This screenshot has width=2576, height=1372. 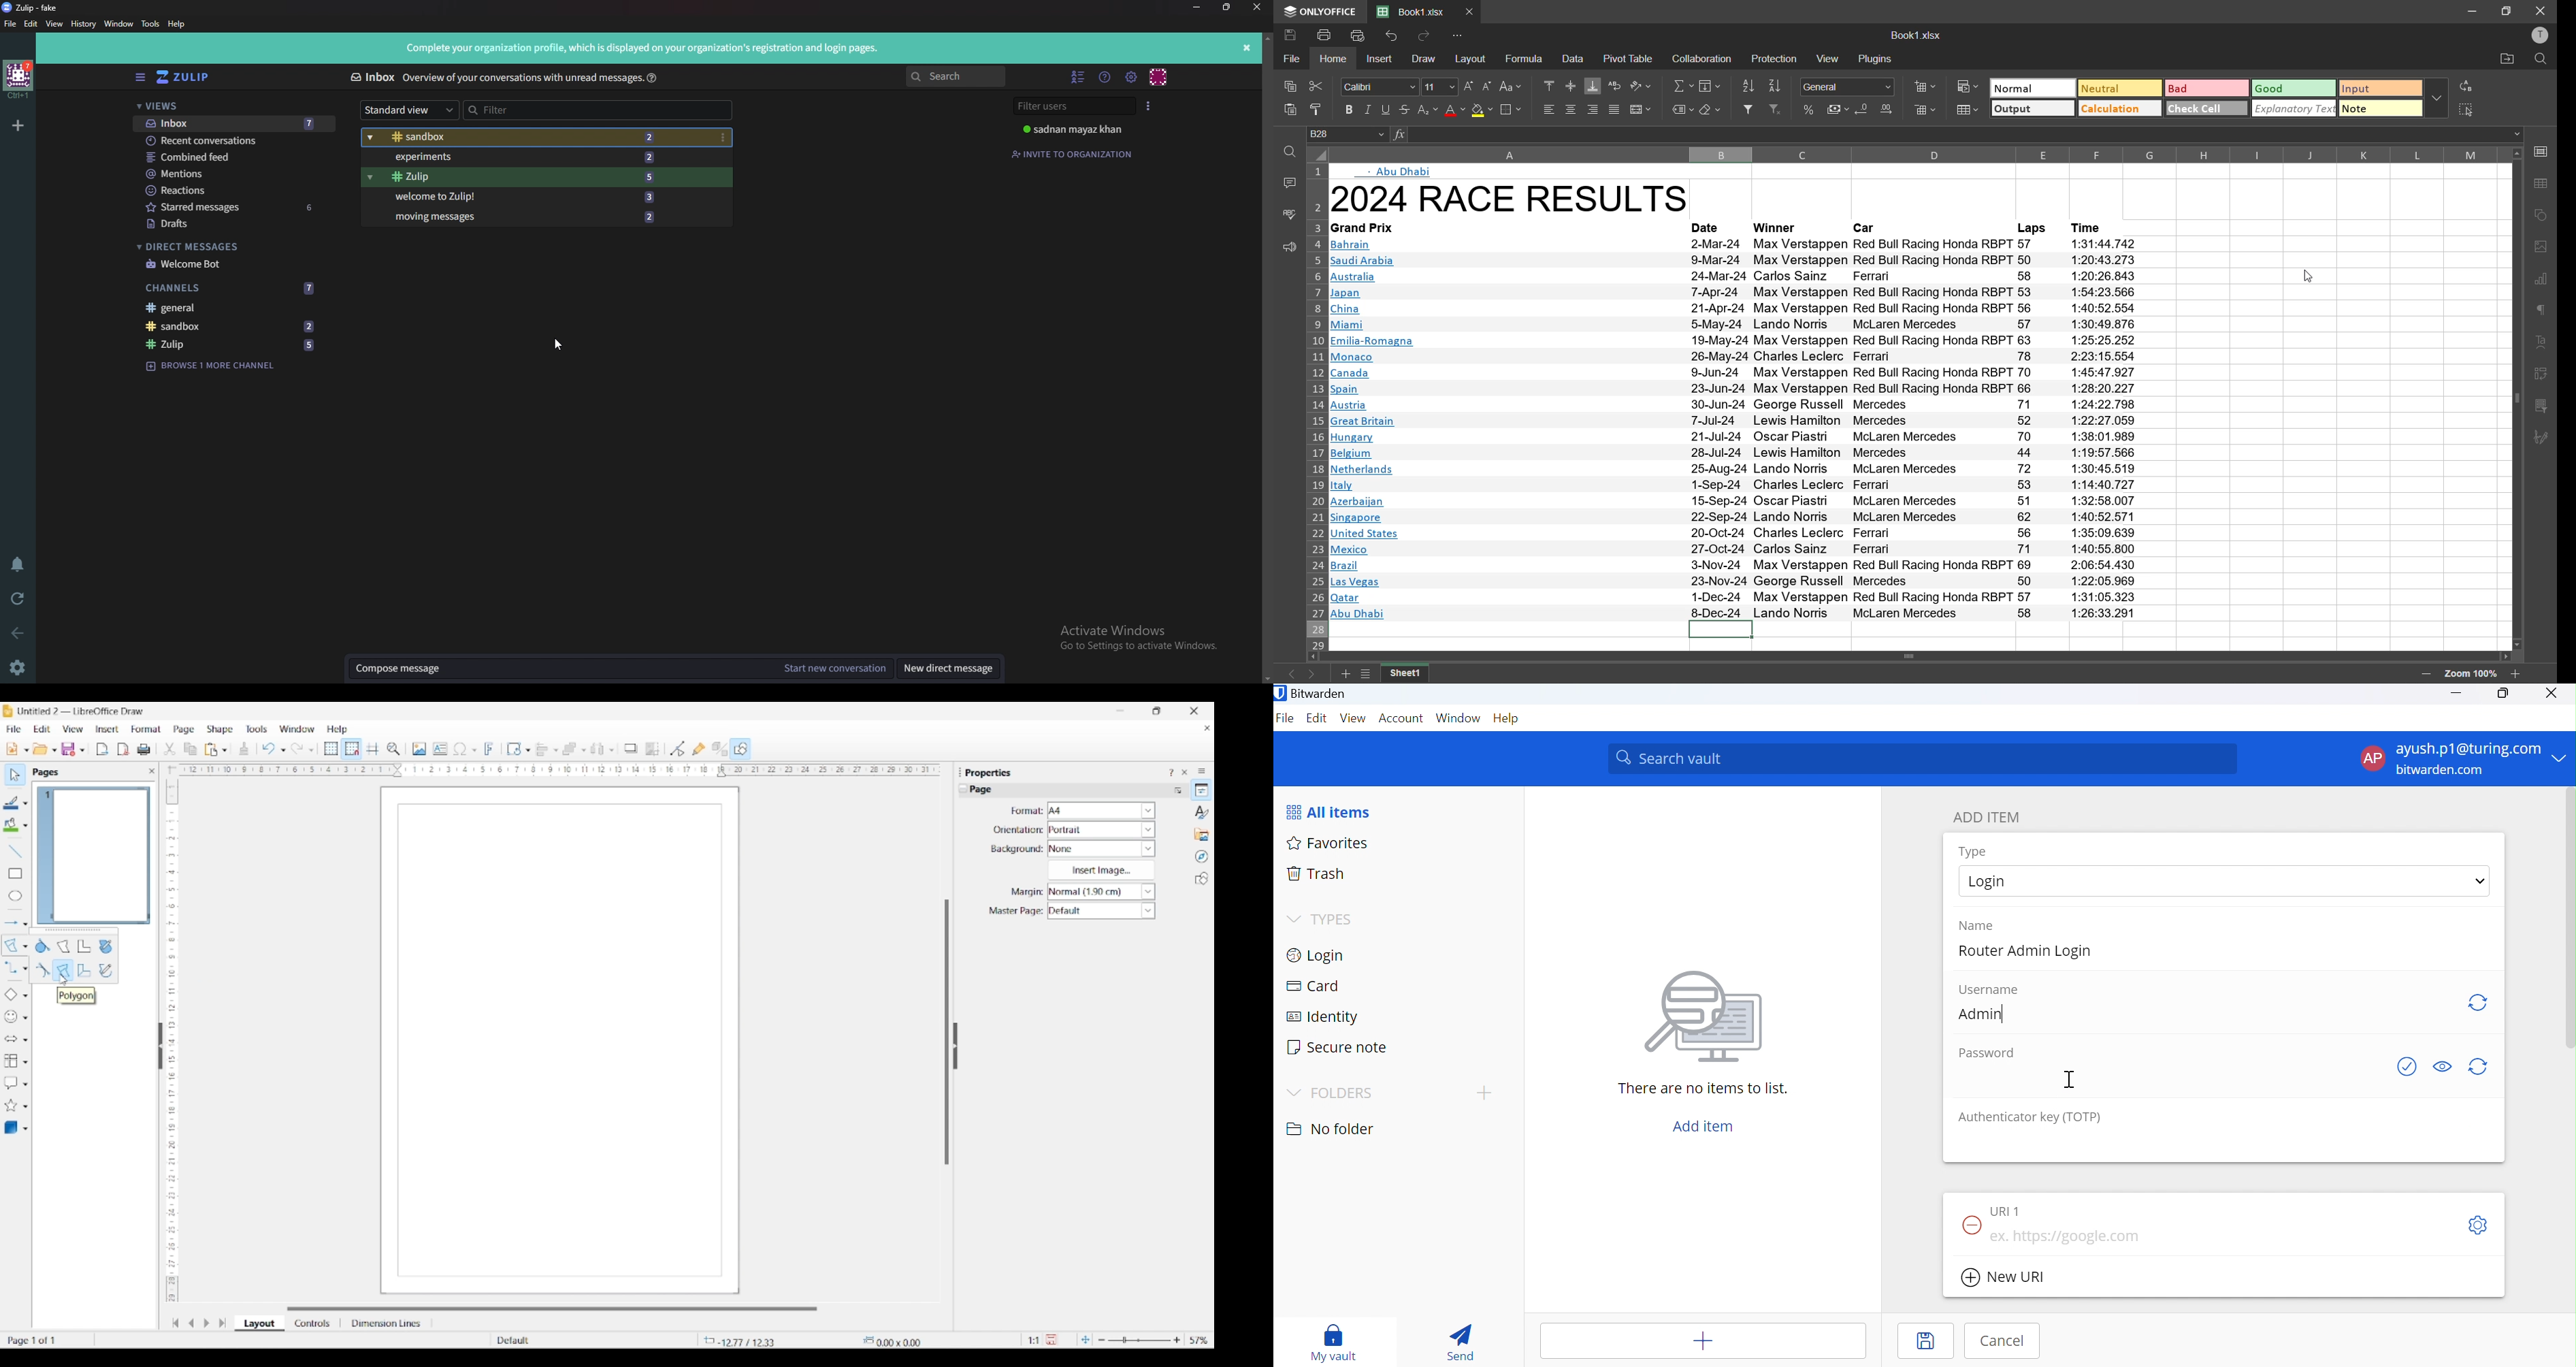 I want to click on Curve and polygon options, so click(x=25, y=947).